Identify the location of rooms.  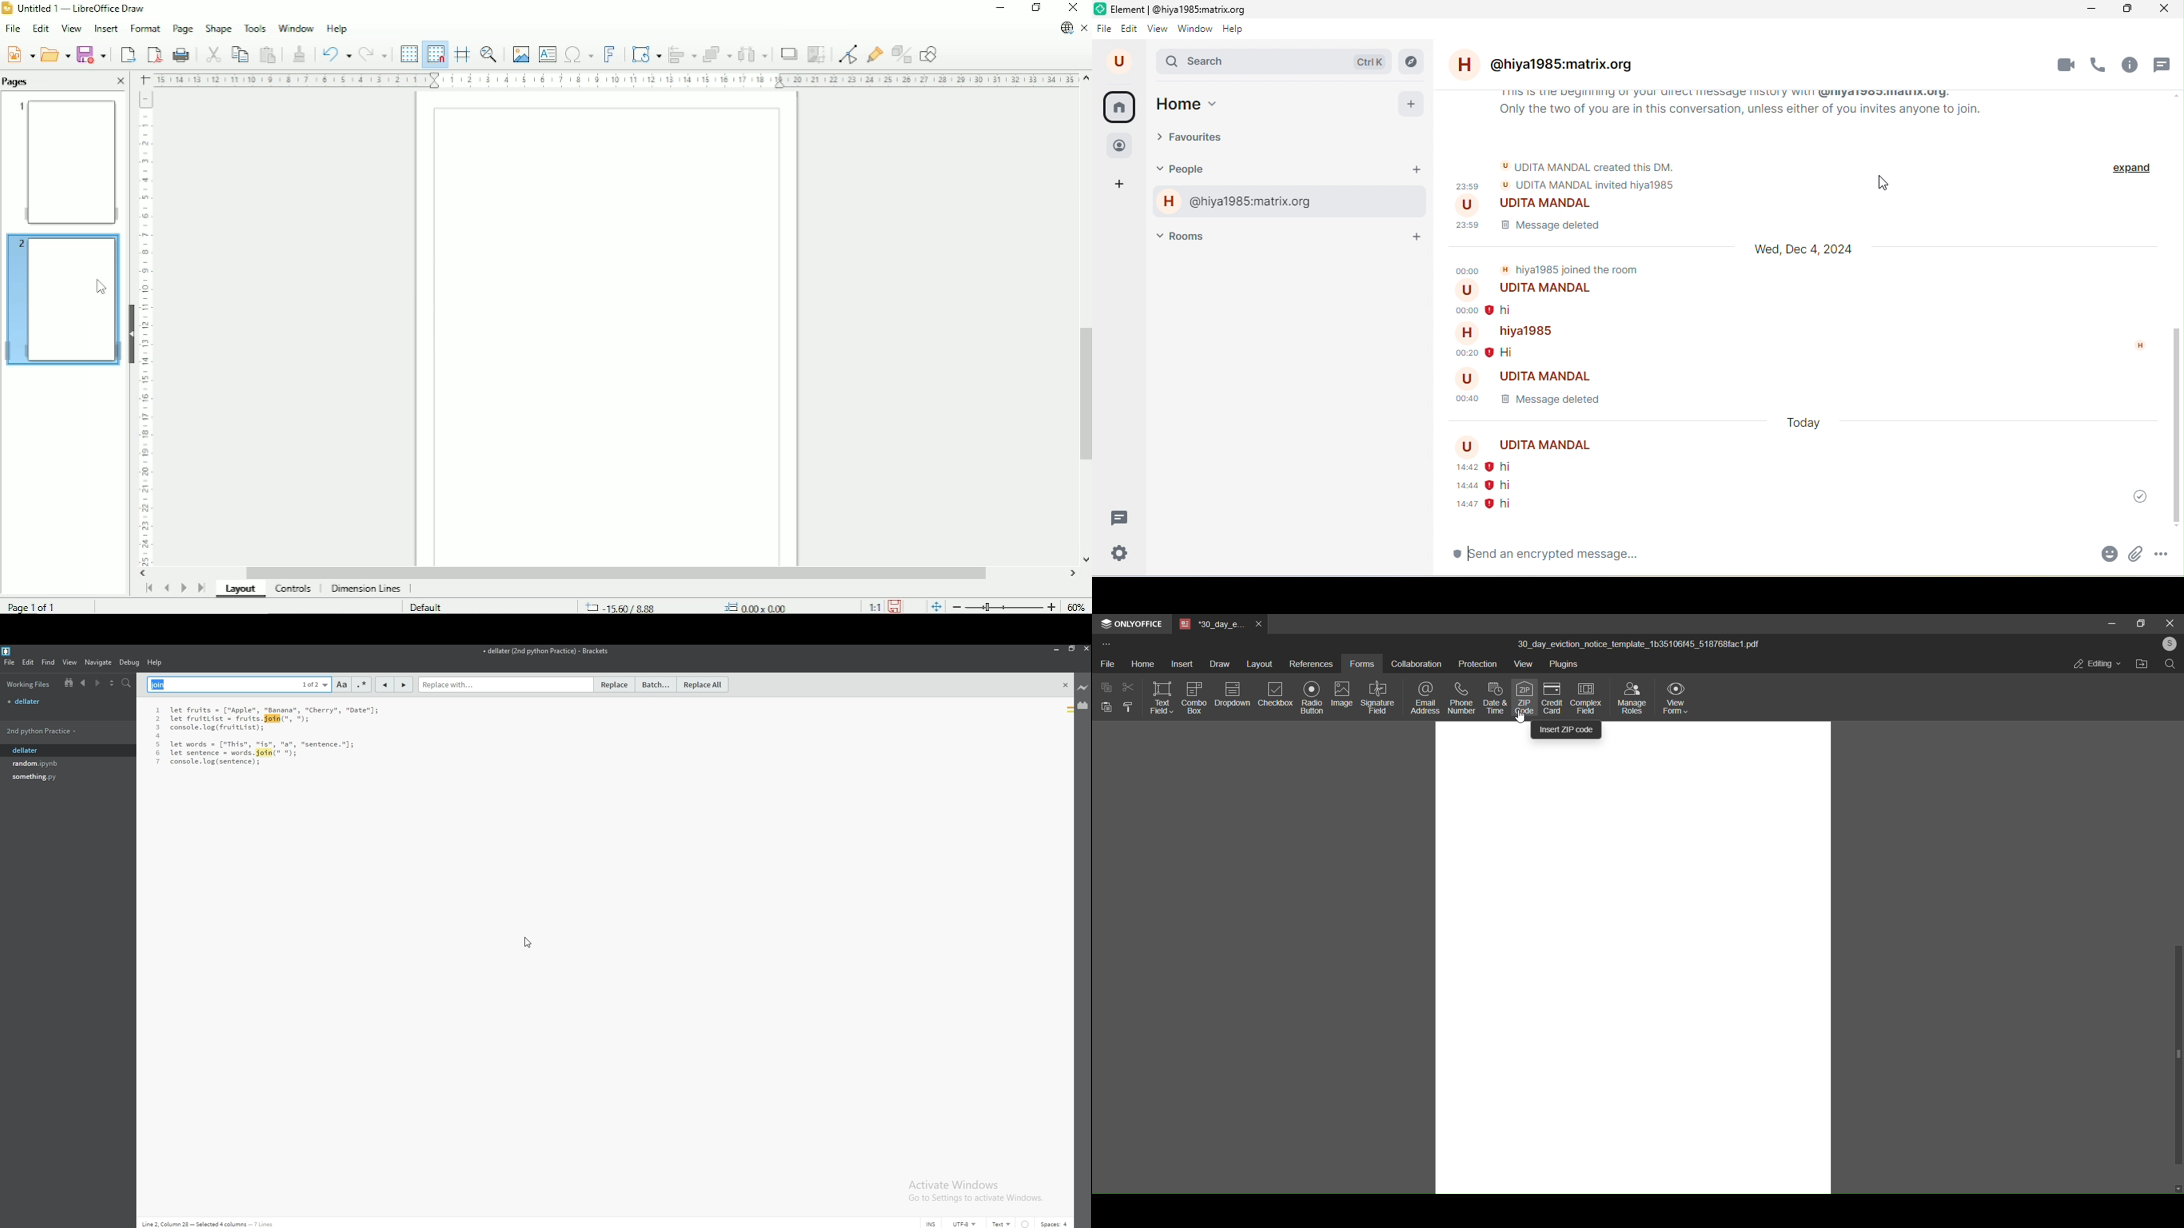
(1190, 235).